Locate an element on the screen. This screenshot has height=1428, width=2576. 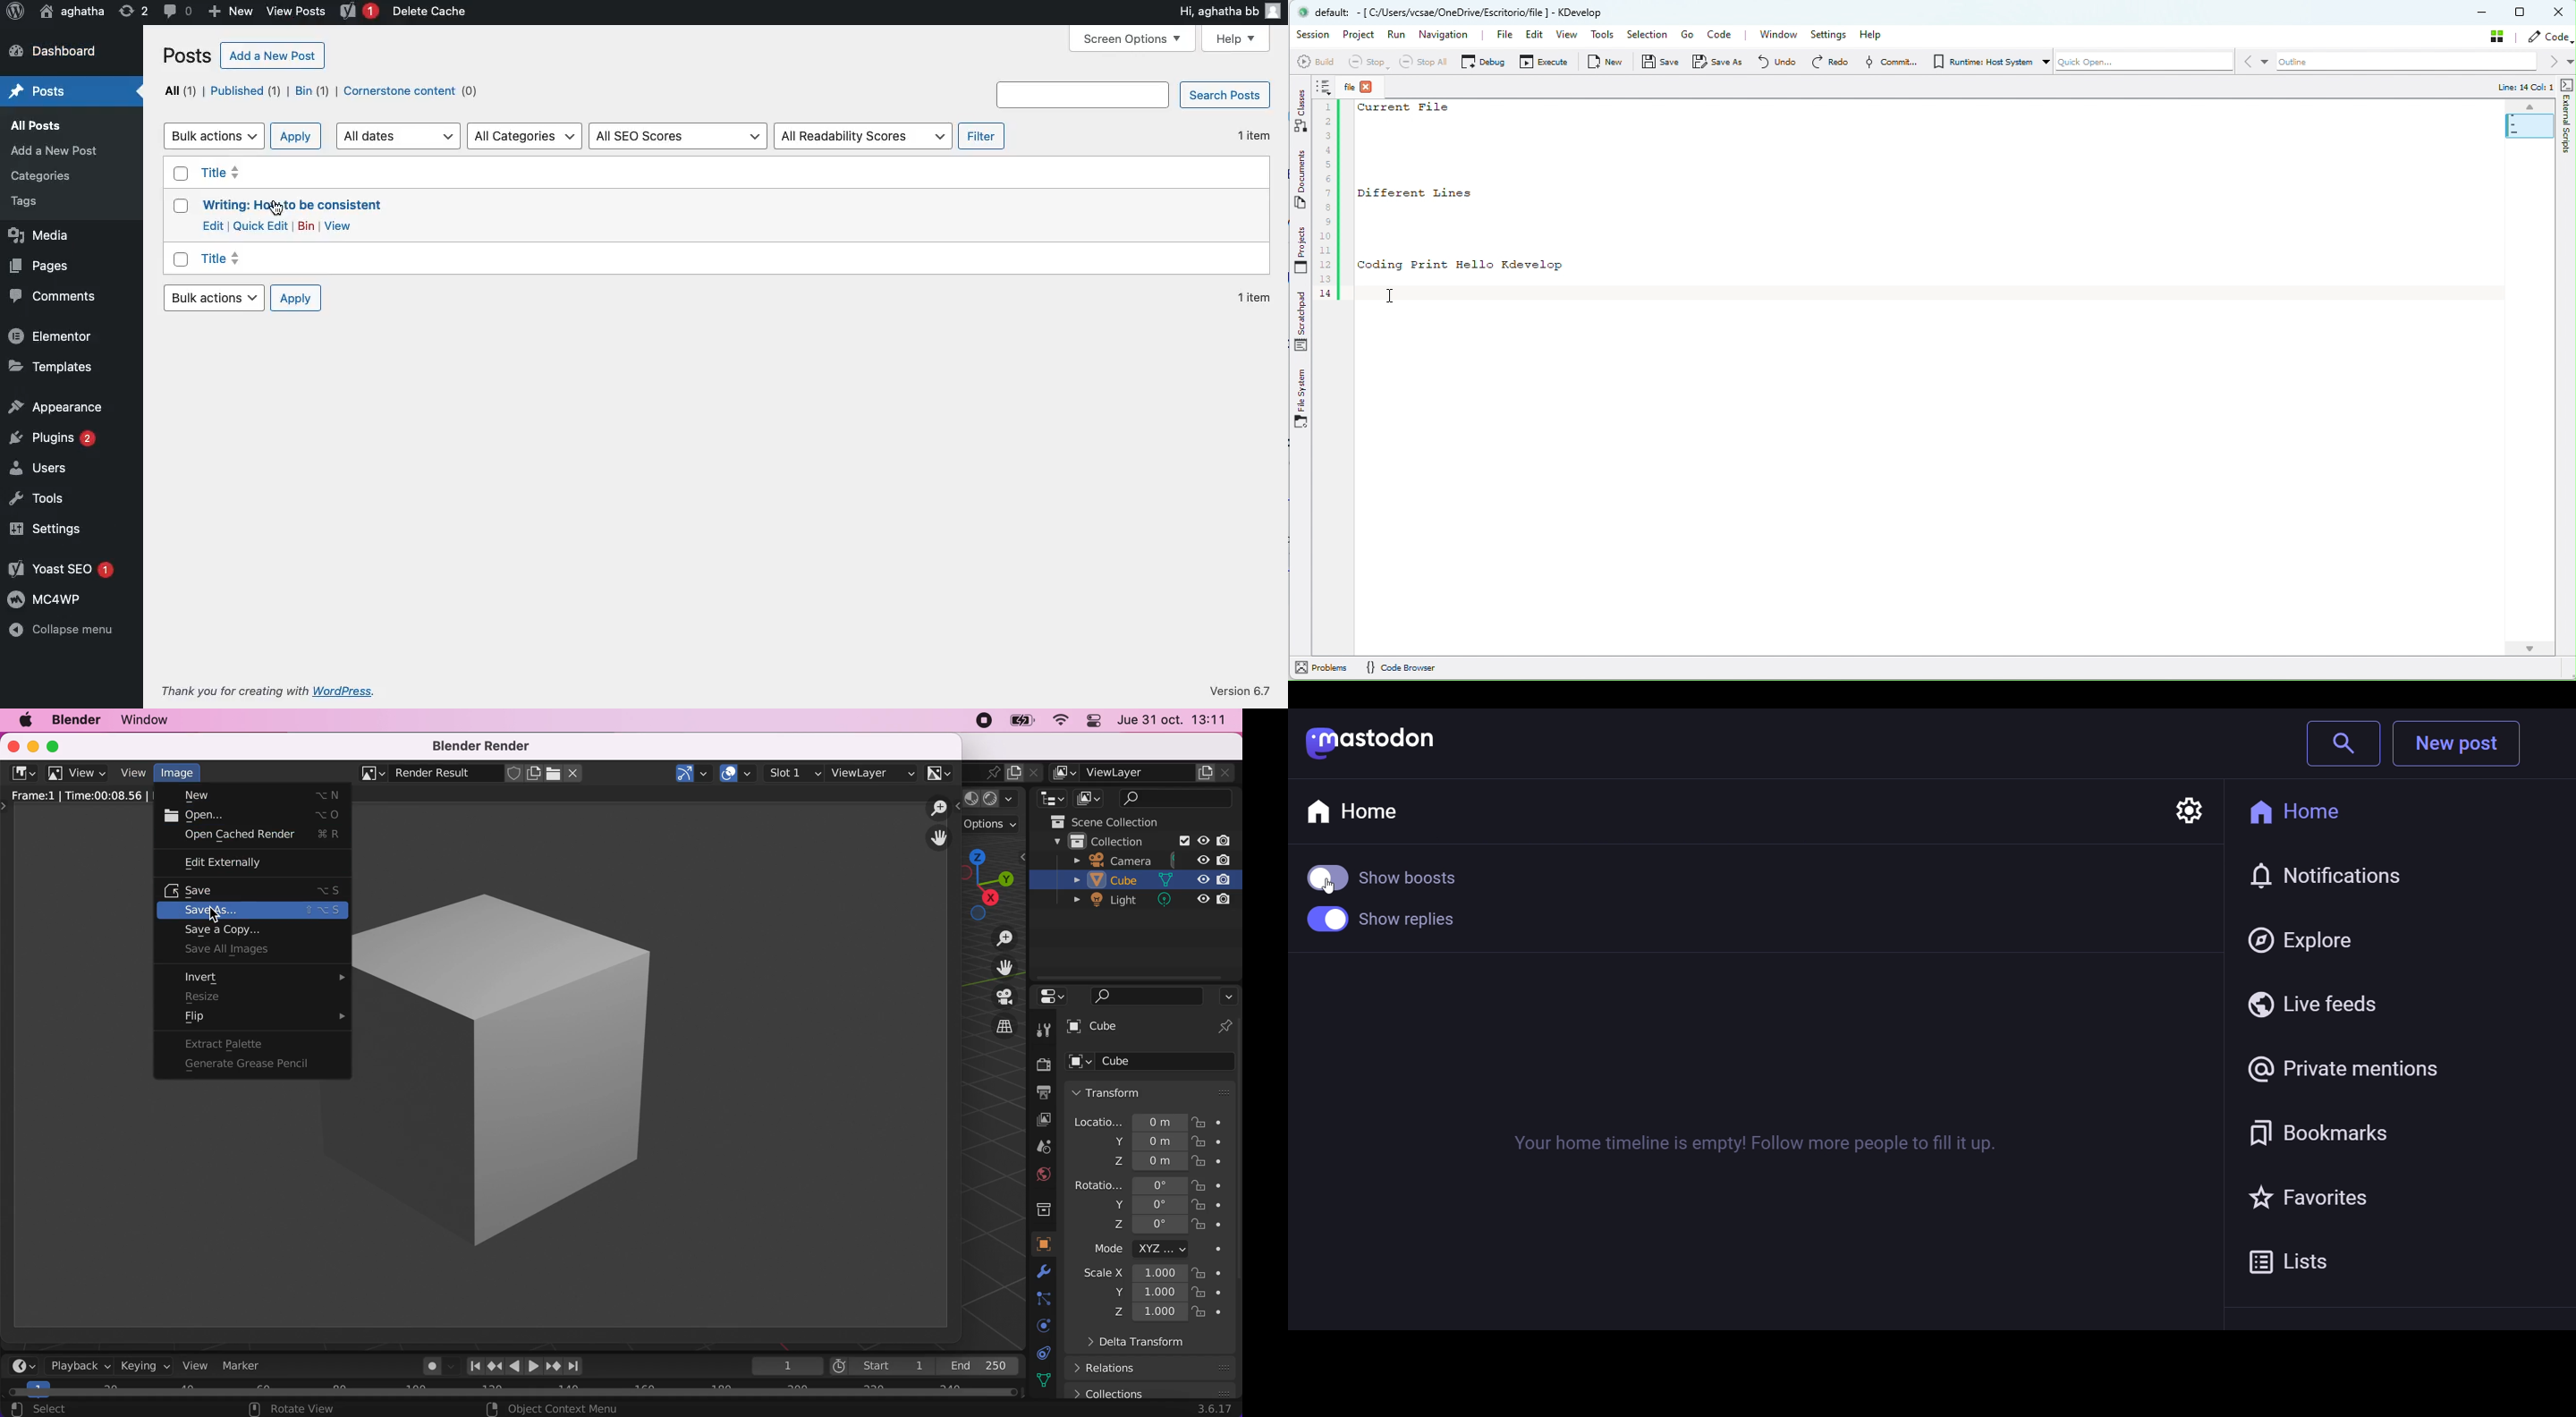
mastodon is located at coordinates (1372, 742).